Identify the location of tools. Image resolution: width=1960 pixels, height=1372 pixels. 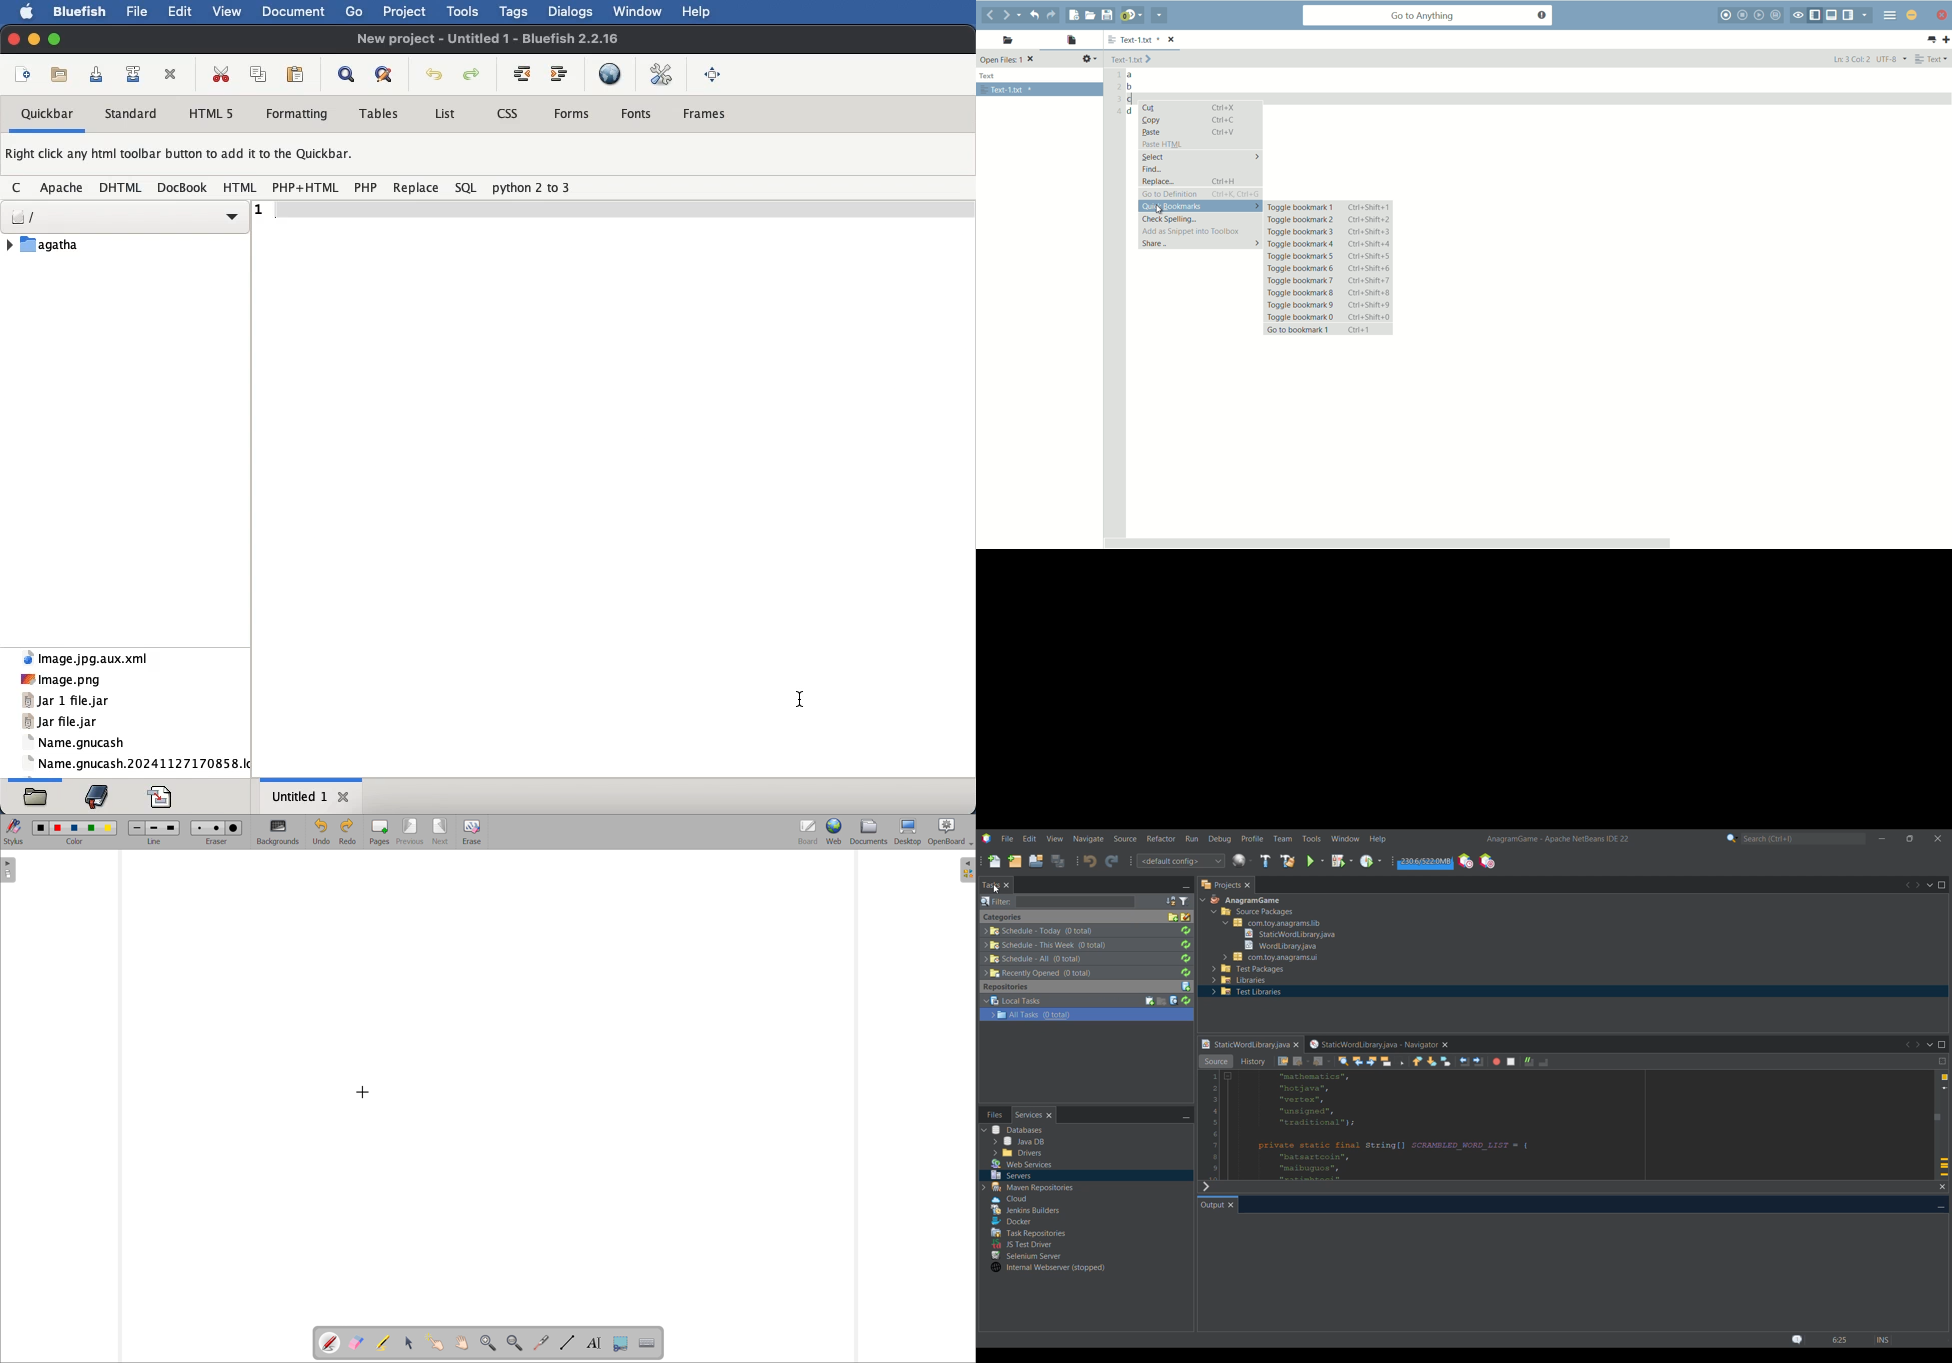
(465, 11).